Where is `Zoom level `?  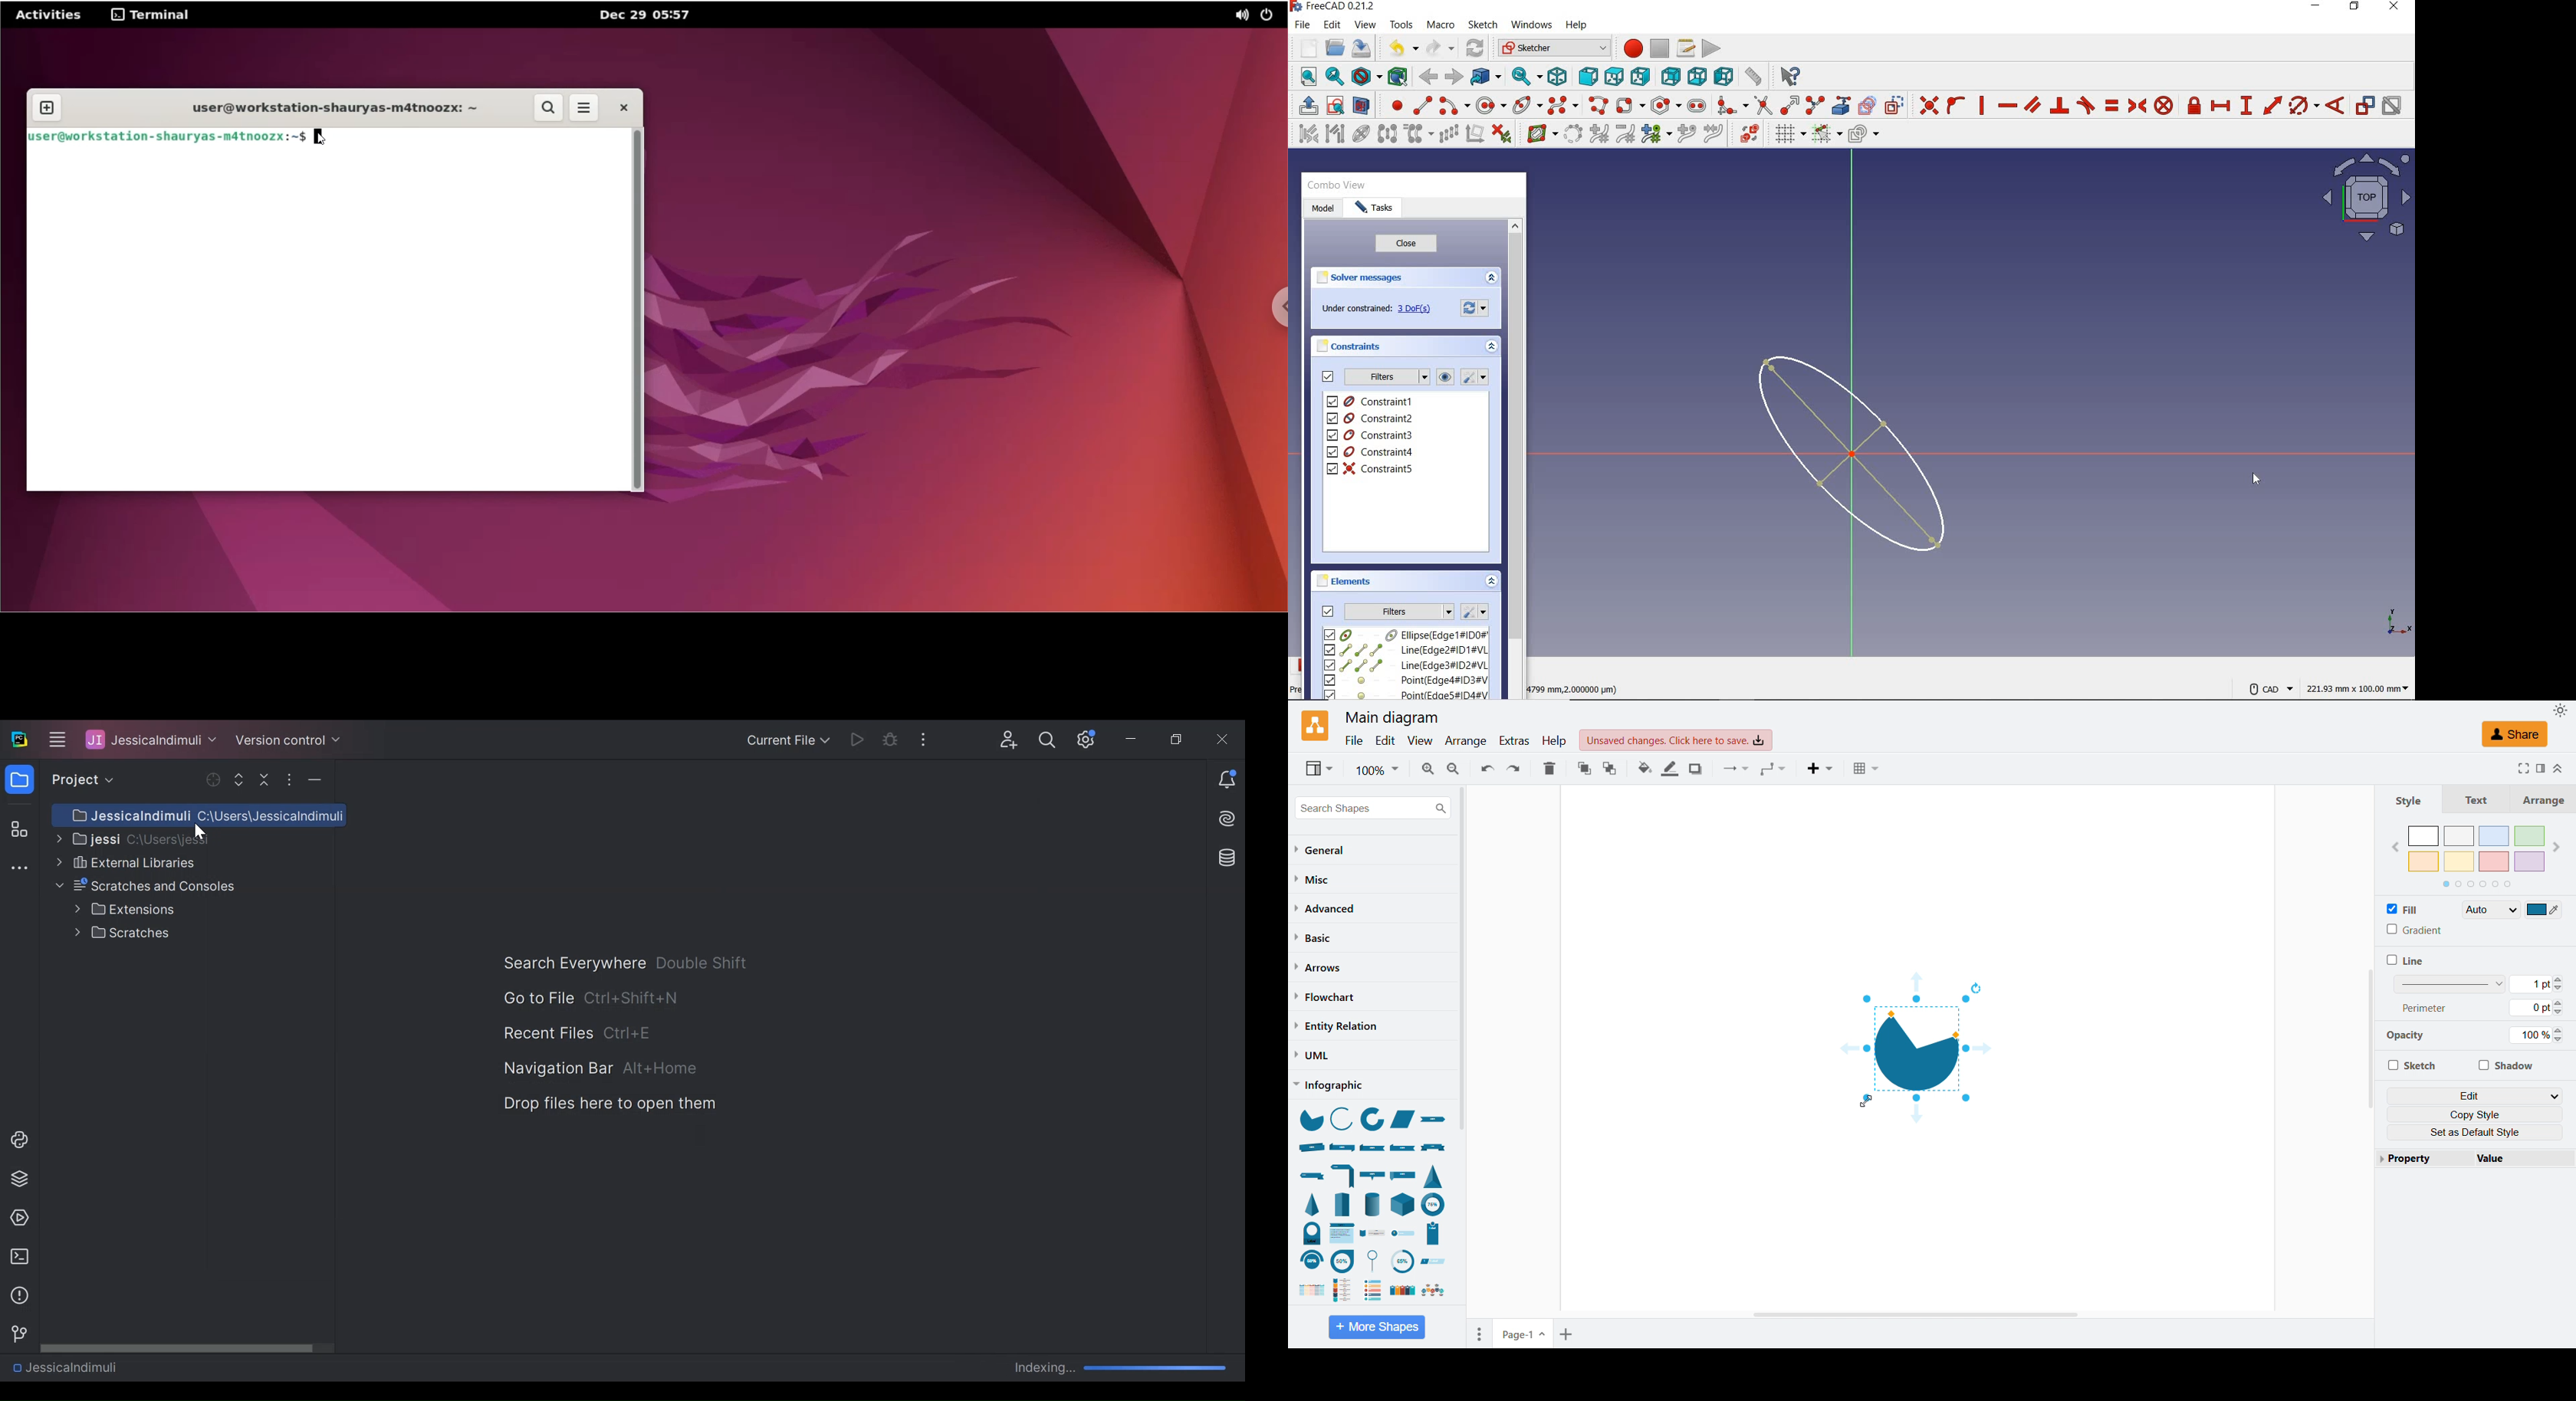
Zoom level  is located at coordinates (1377, 769).